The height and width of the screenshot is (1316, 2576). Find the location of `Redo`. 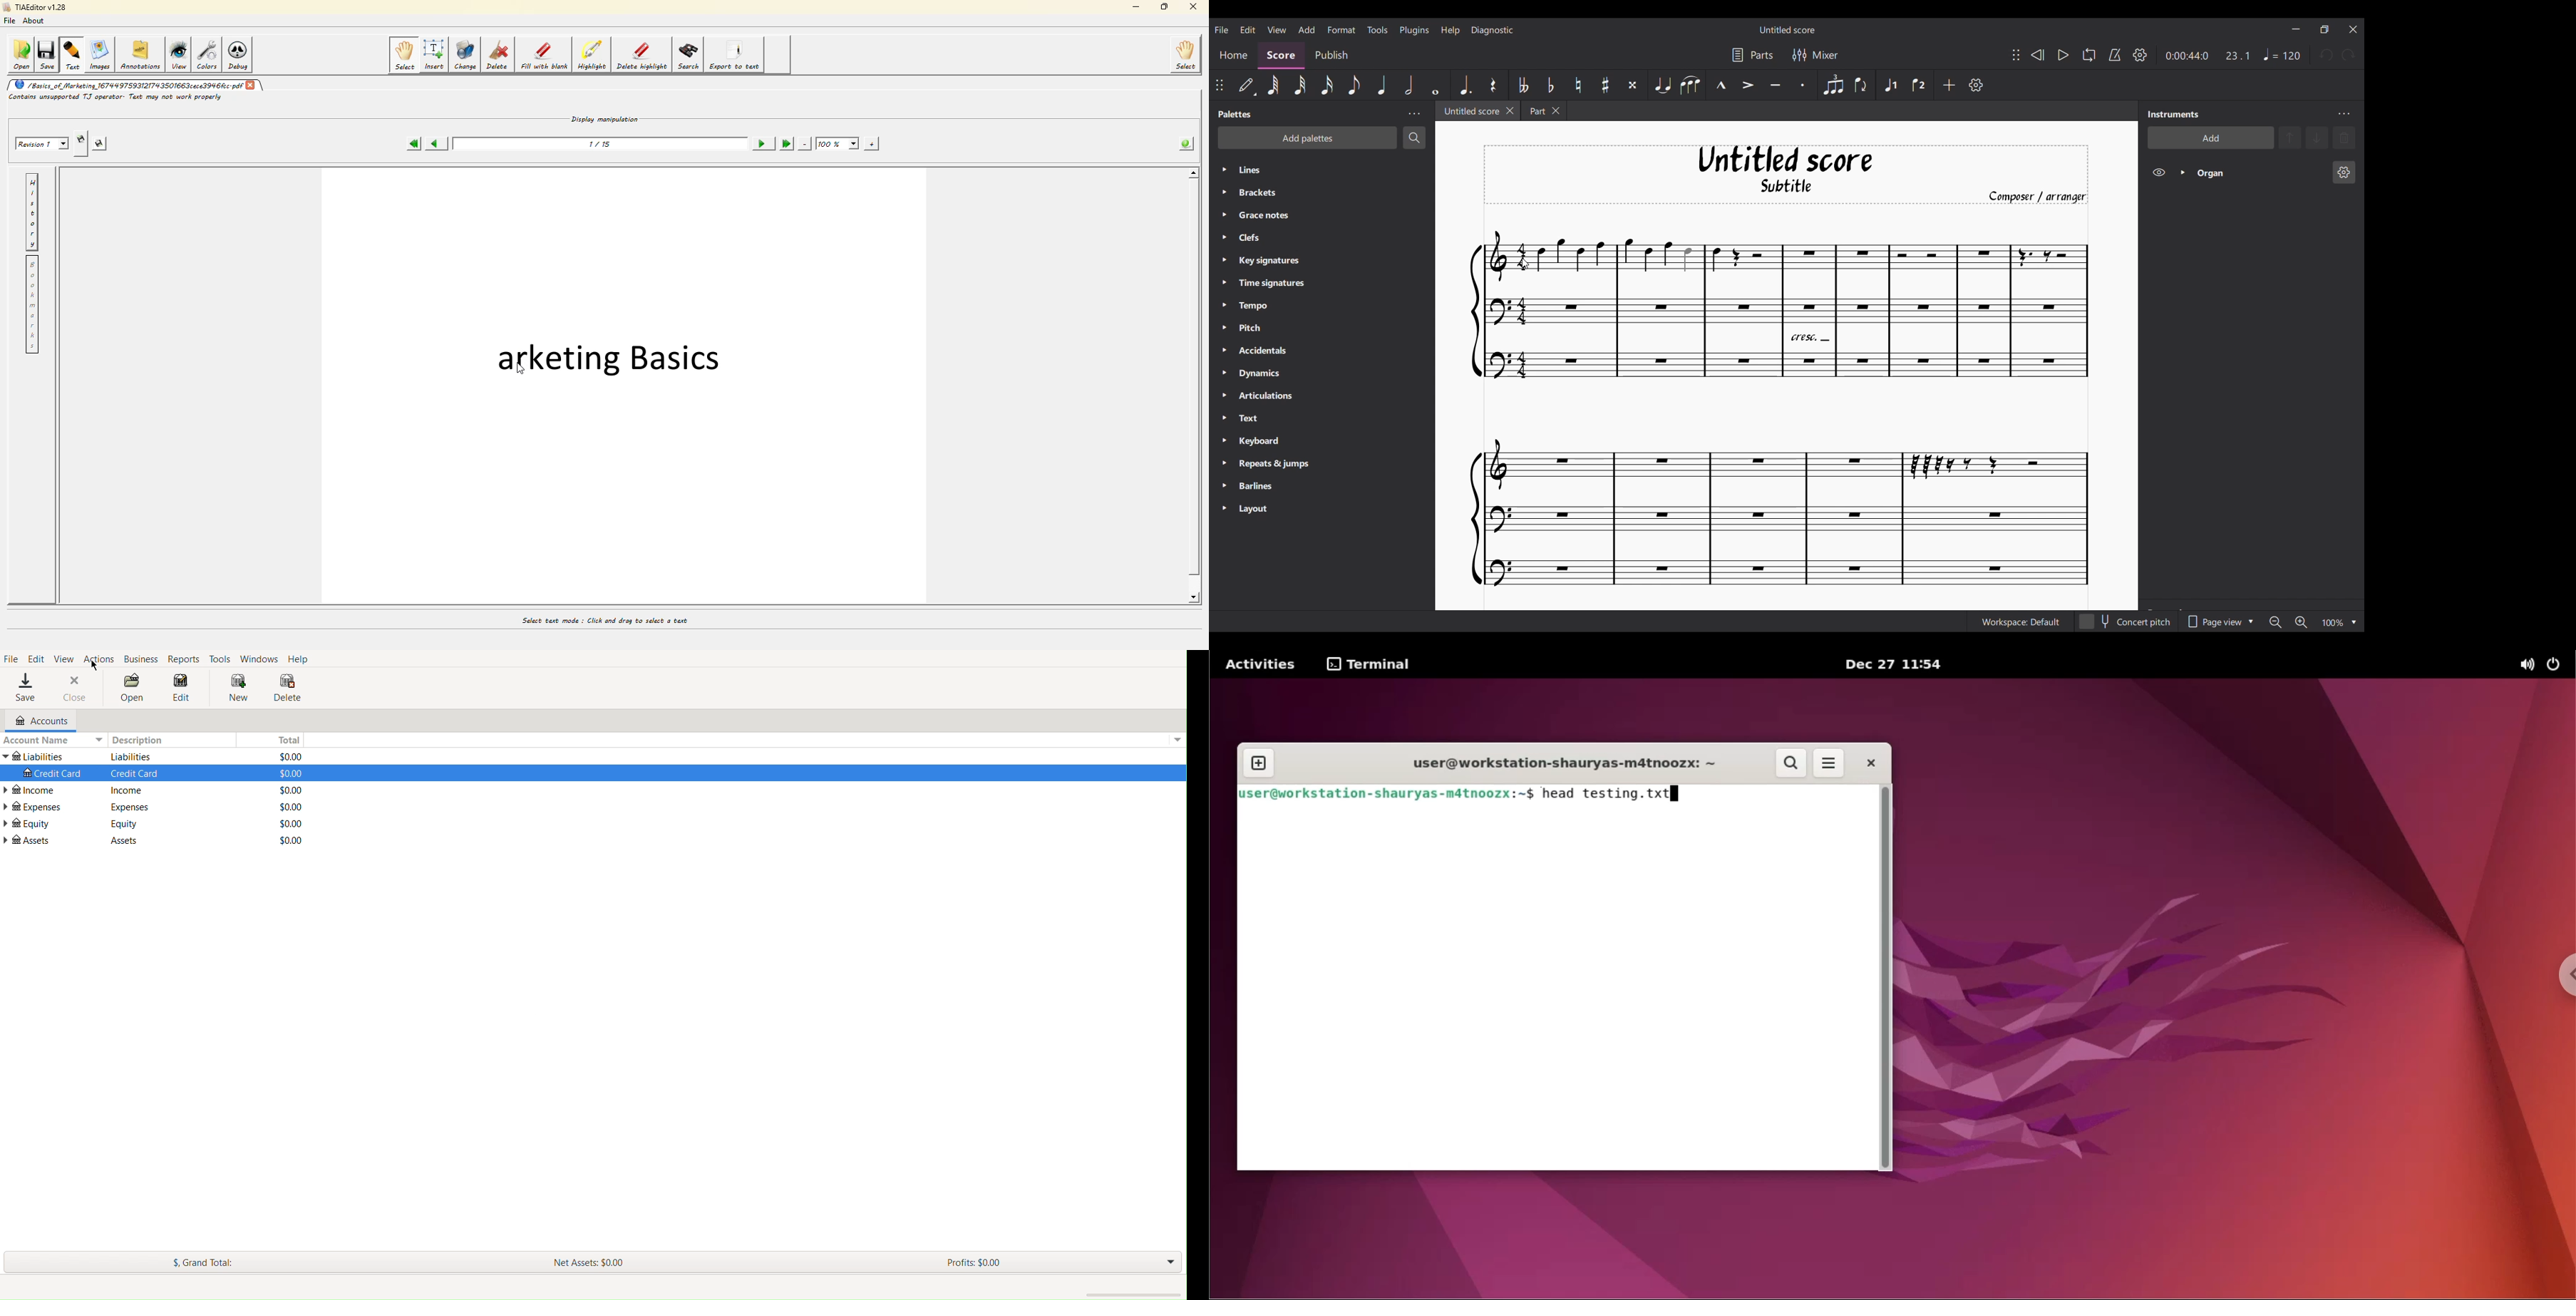

Redo is located at coordinates (2349, 55).